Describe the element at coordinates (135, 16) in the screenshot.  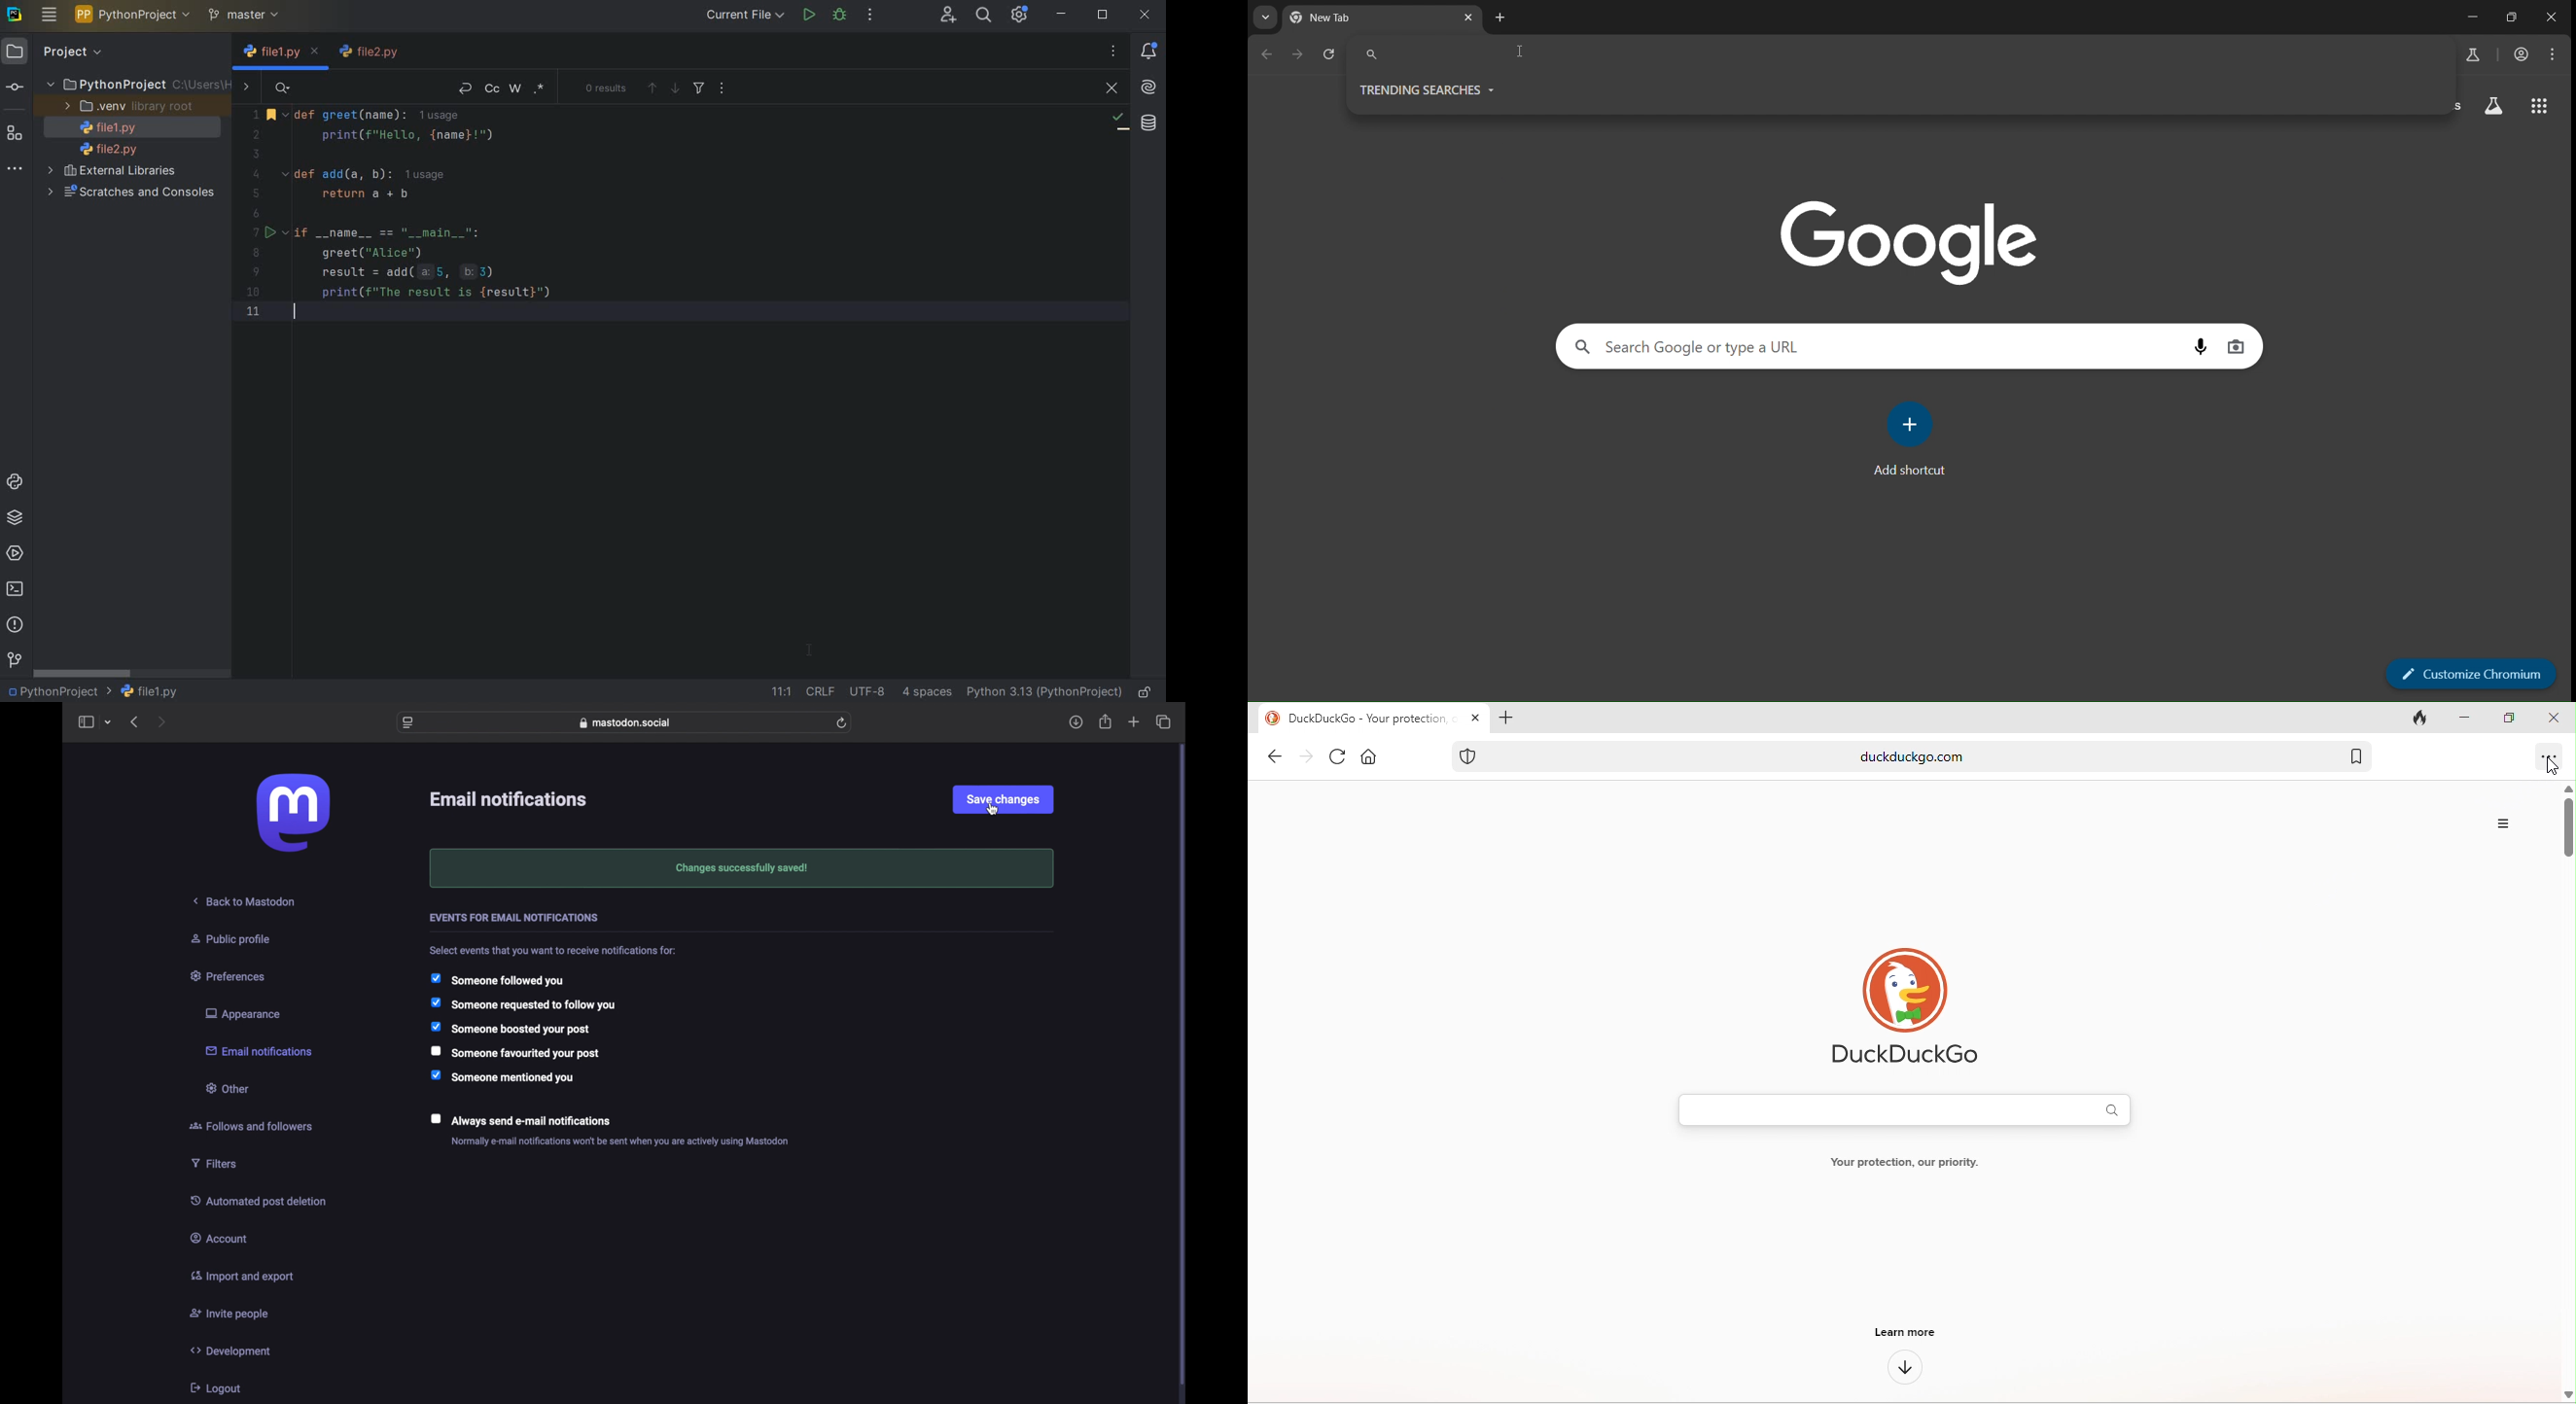
I see `PYTHON PROJECT NAME` at that location.